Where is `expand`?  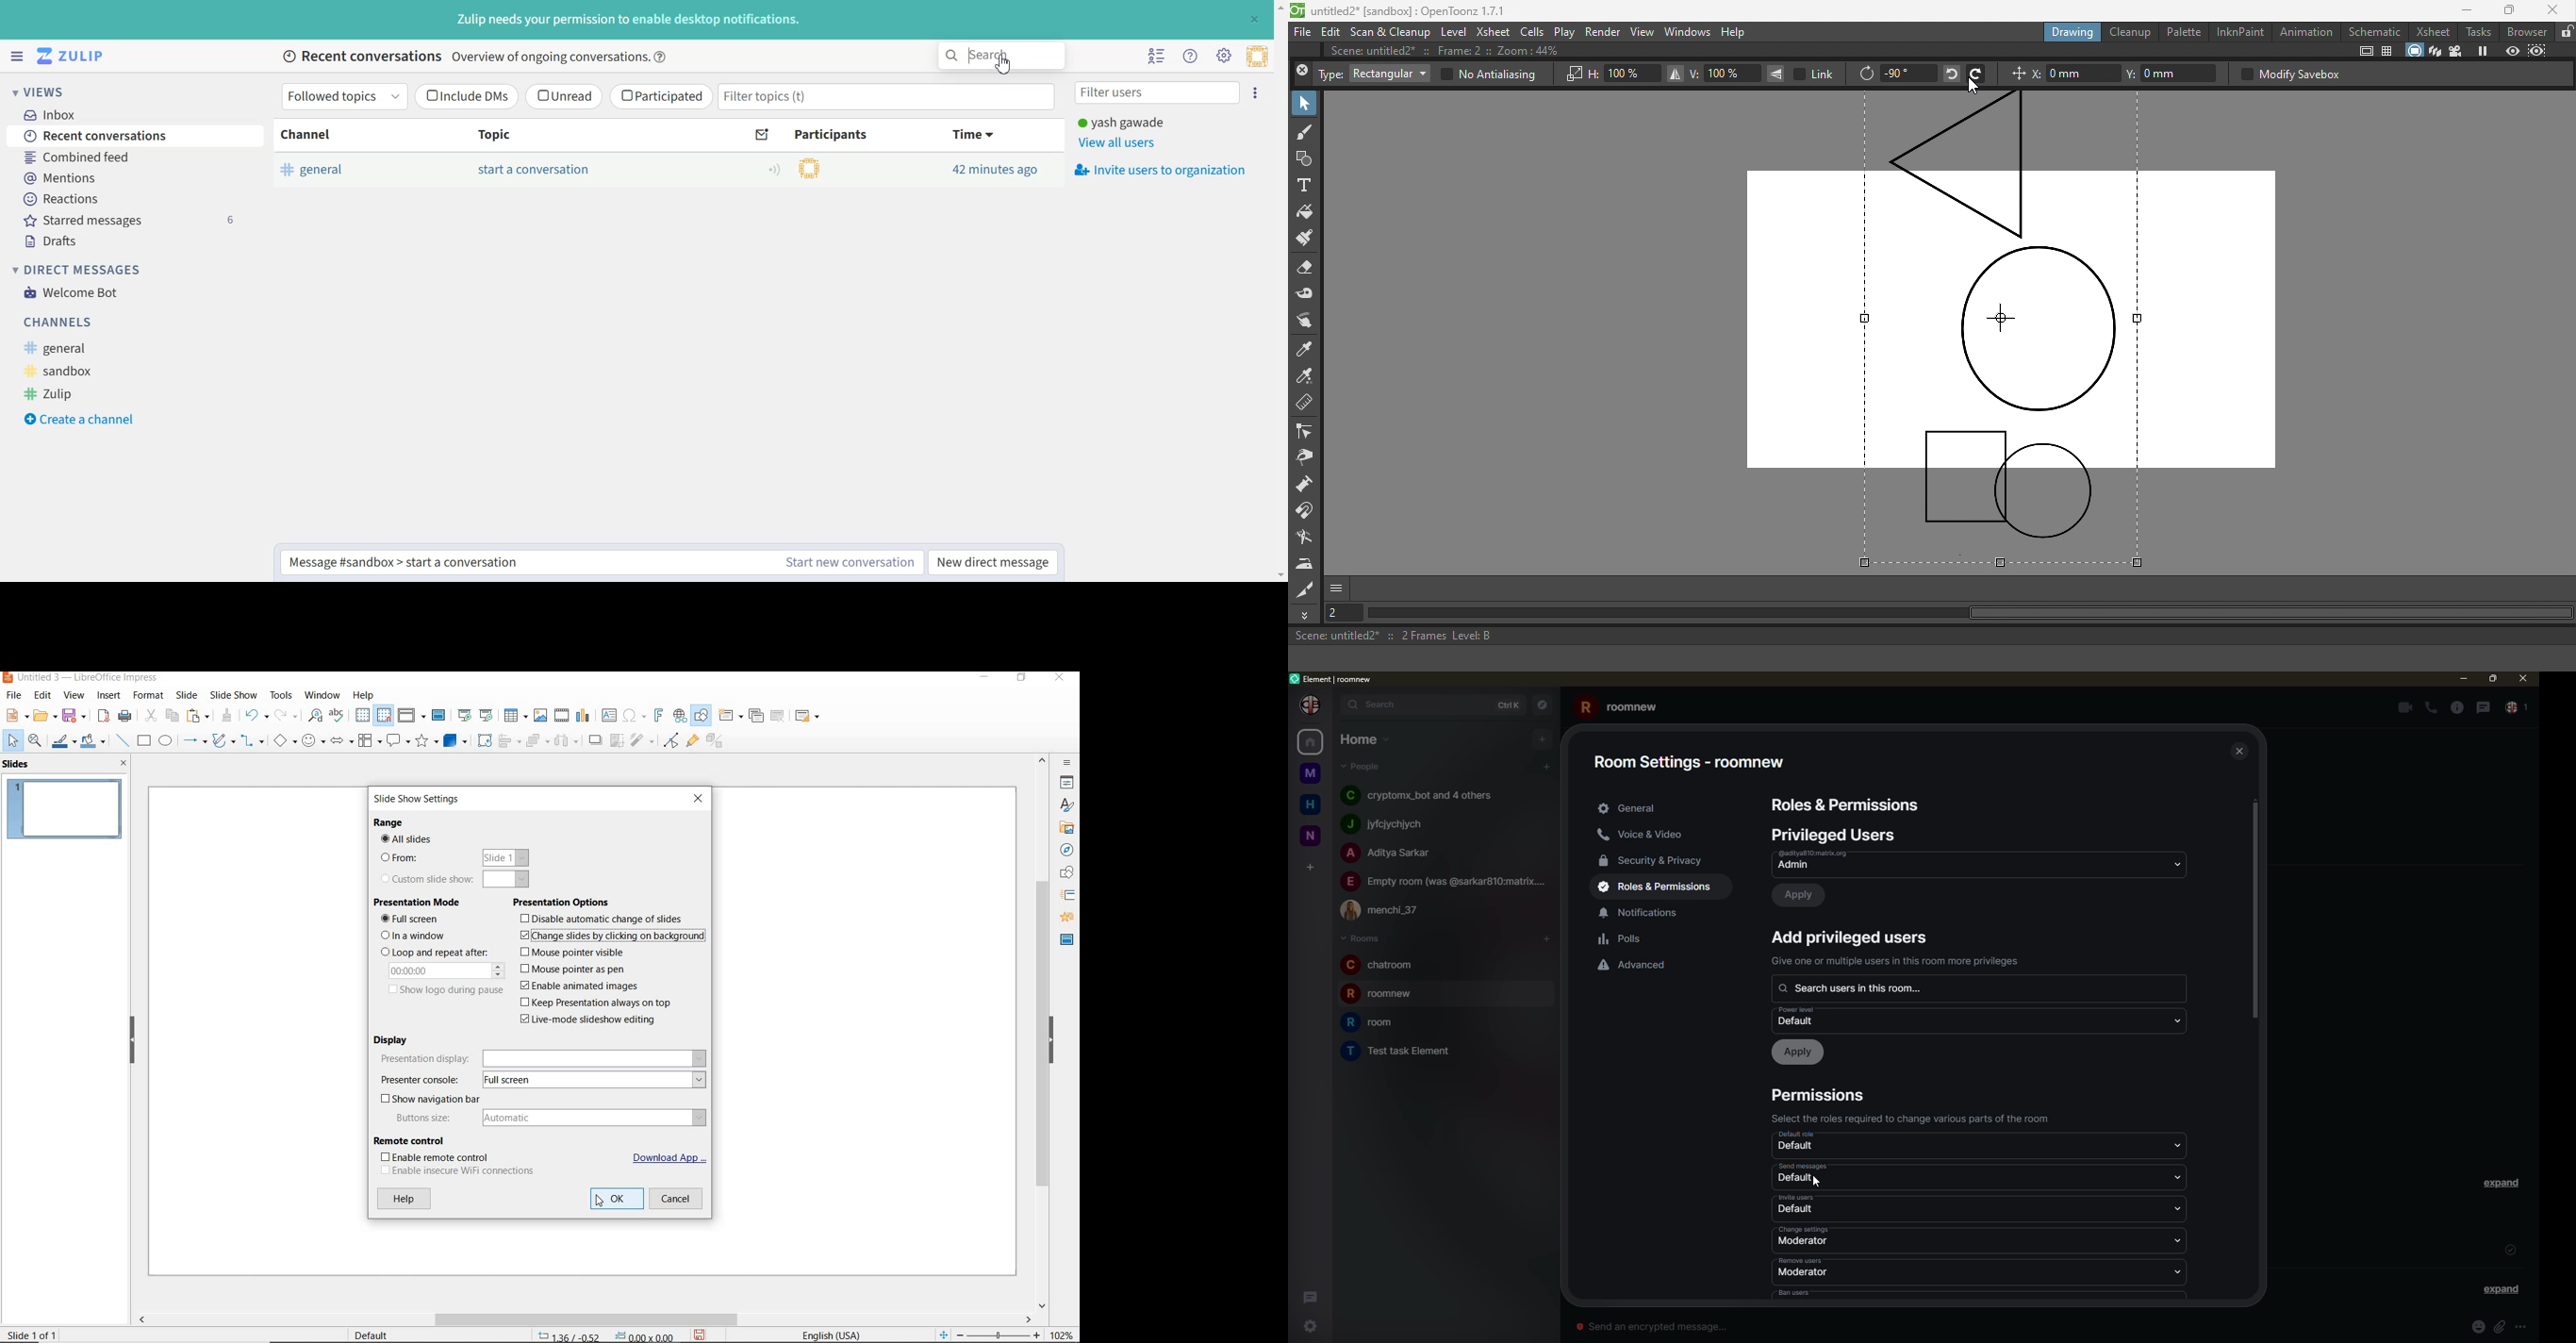 expand is located at coordinates (2504, 1183).